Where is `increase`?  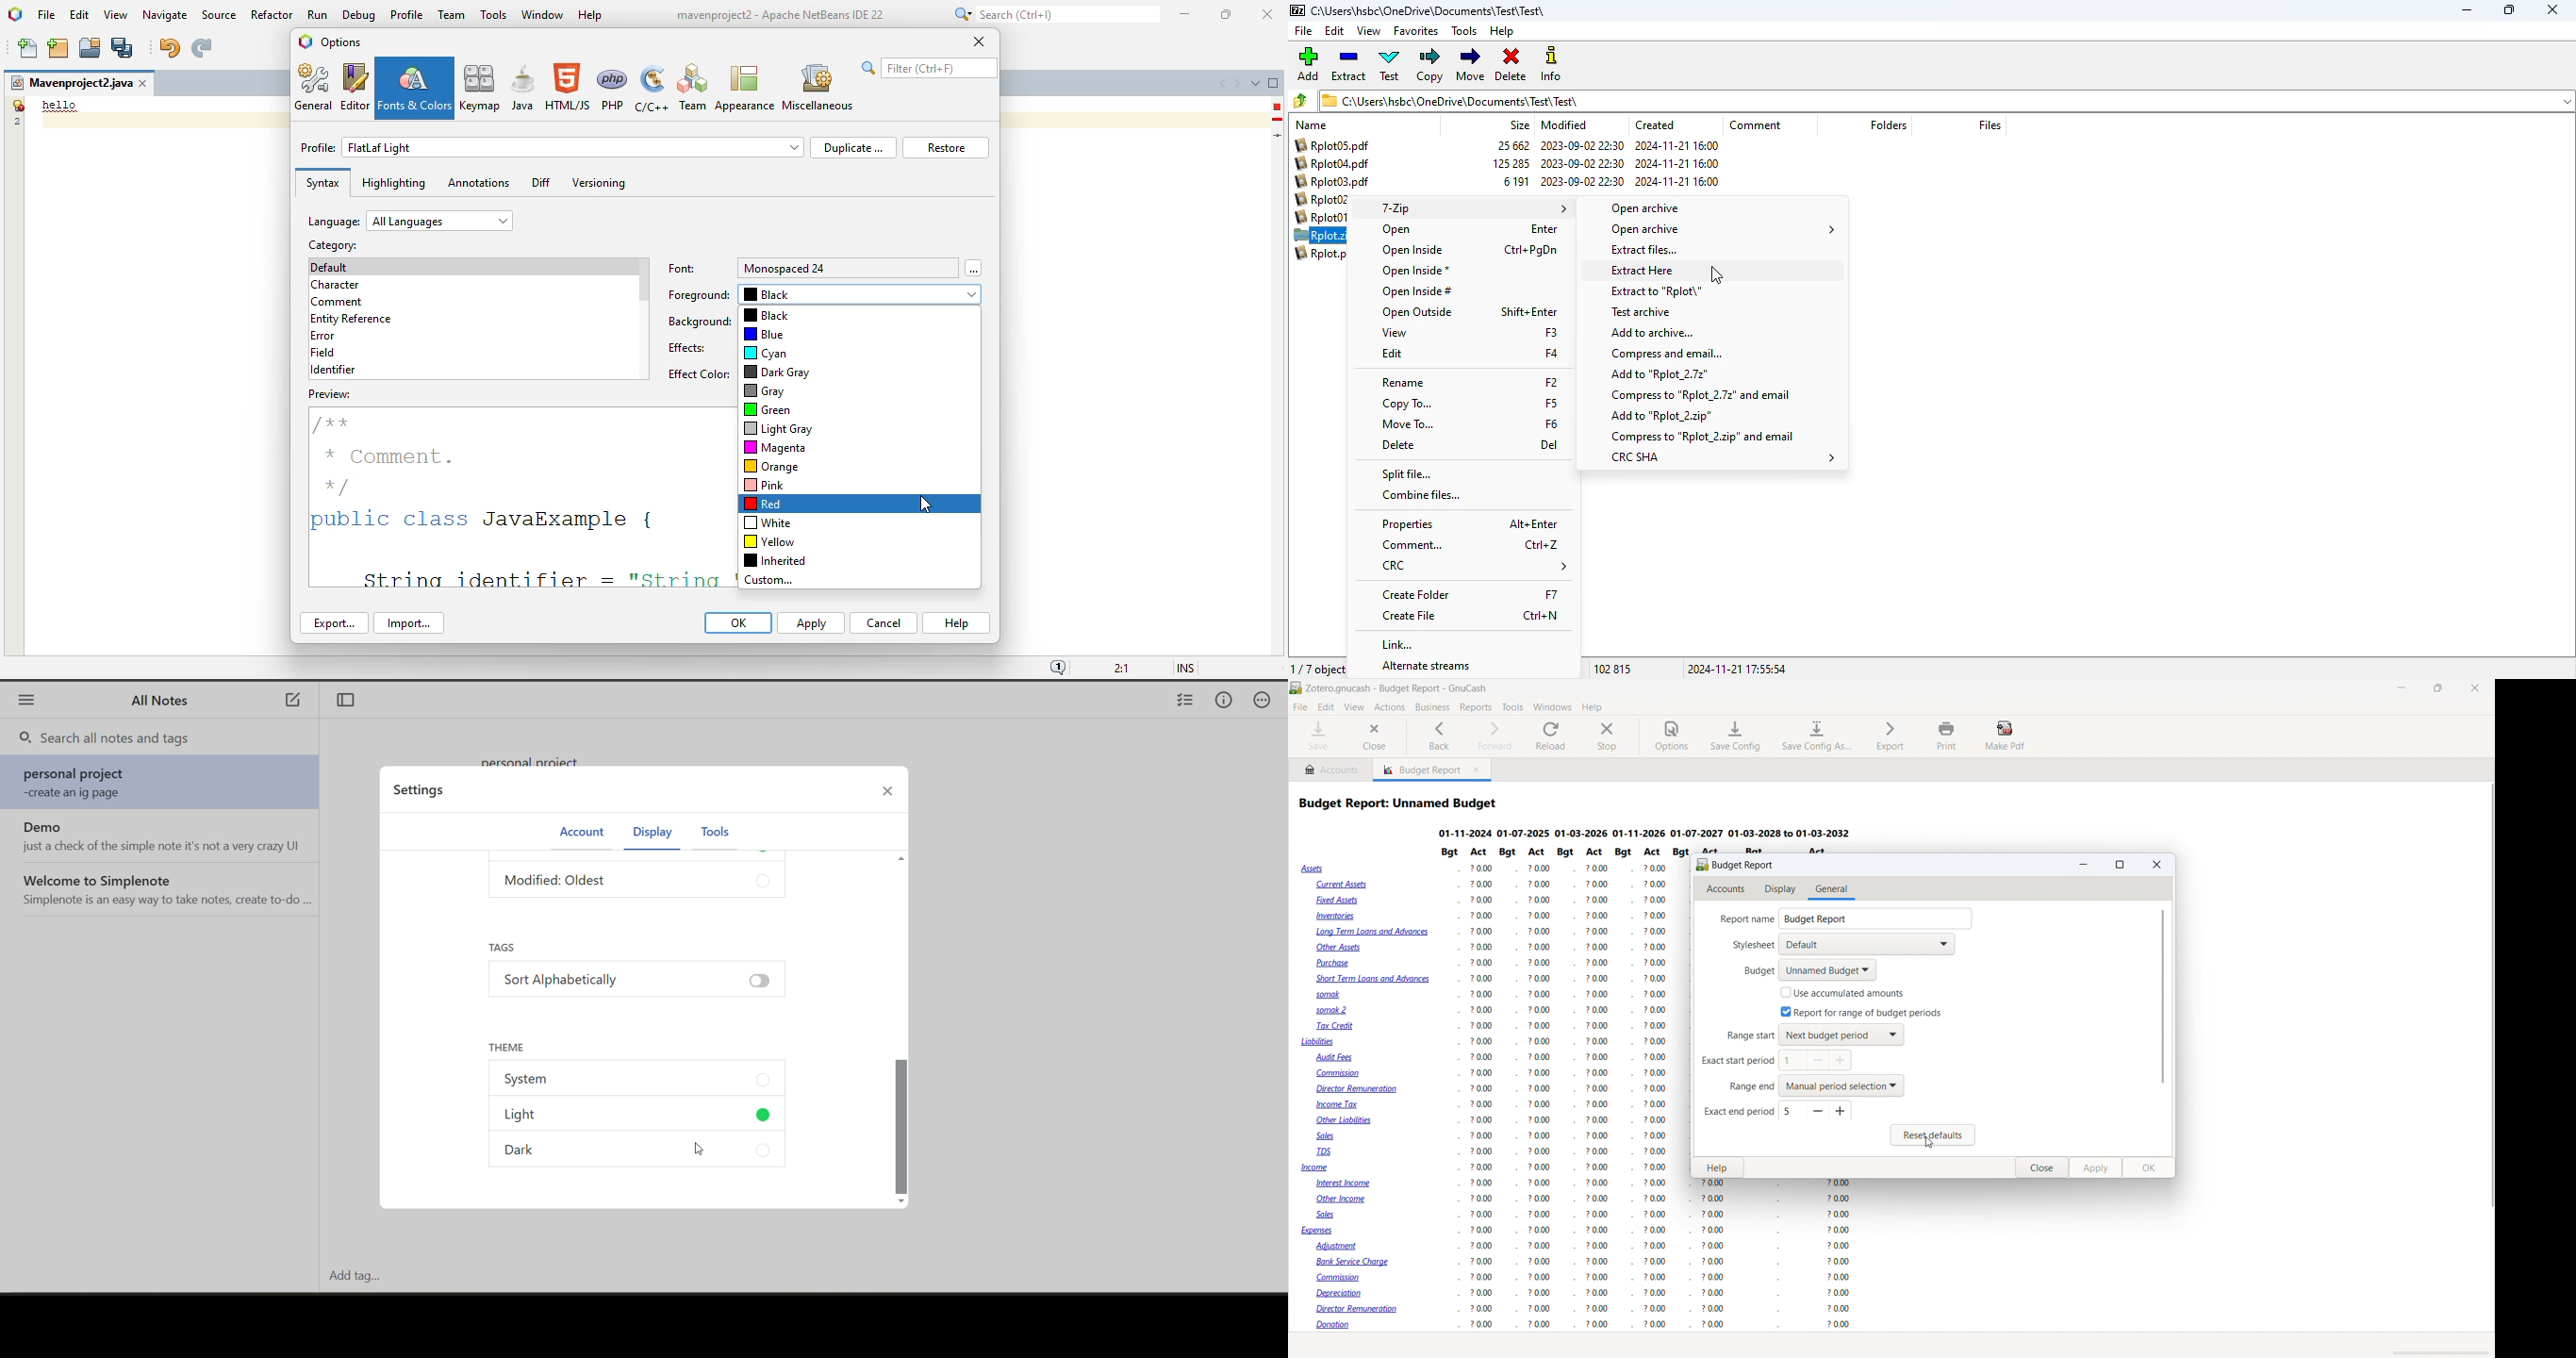 increase is located at coordinates (1841, 1061).